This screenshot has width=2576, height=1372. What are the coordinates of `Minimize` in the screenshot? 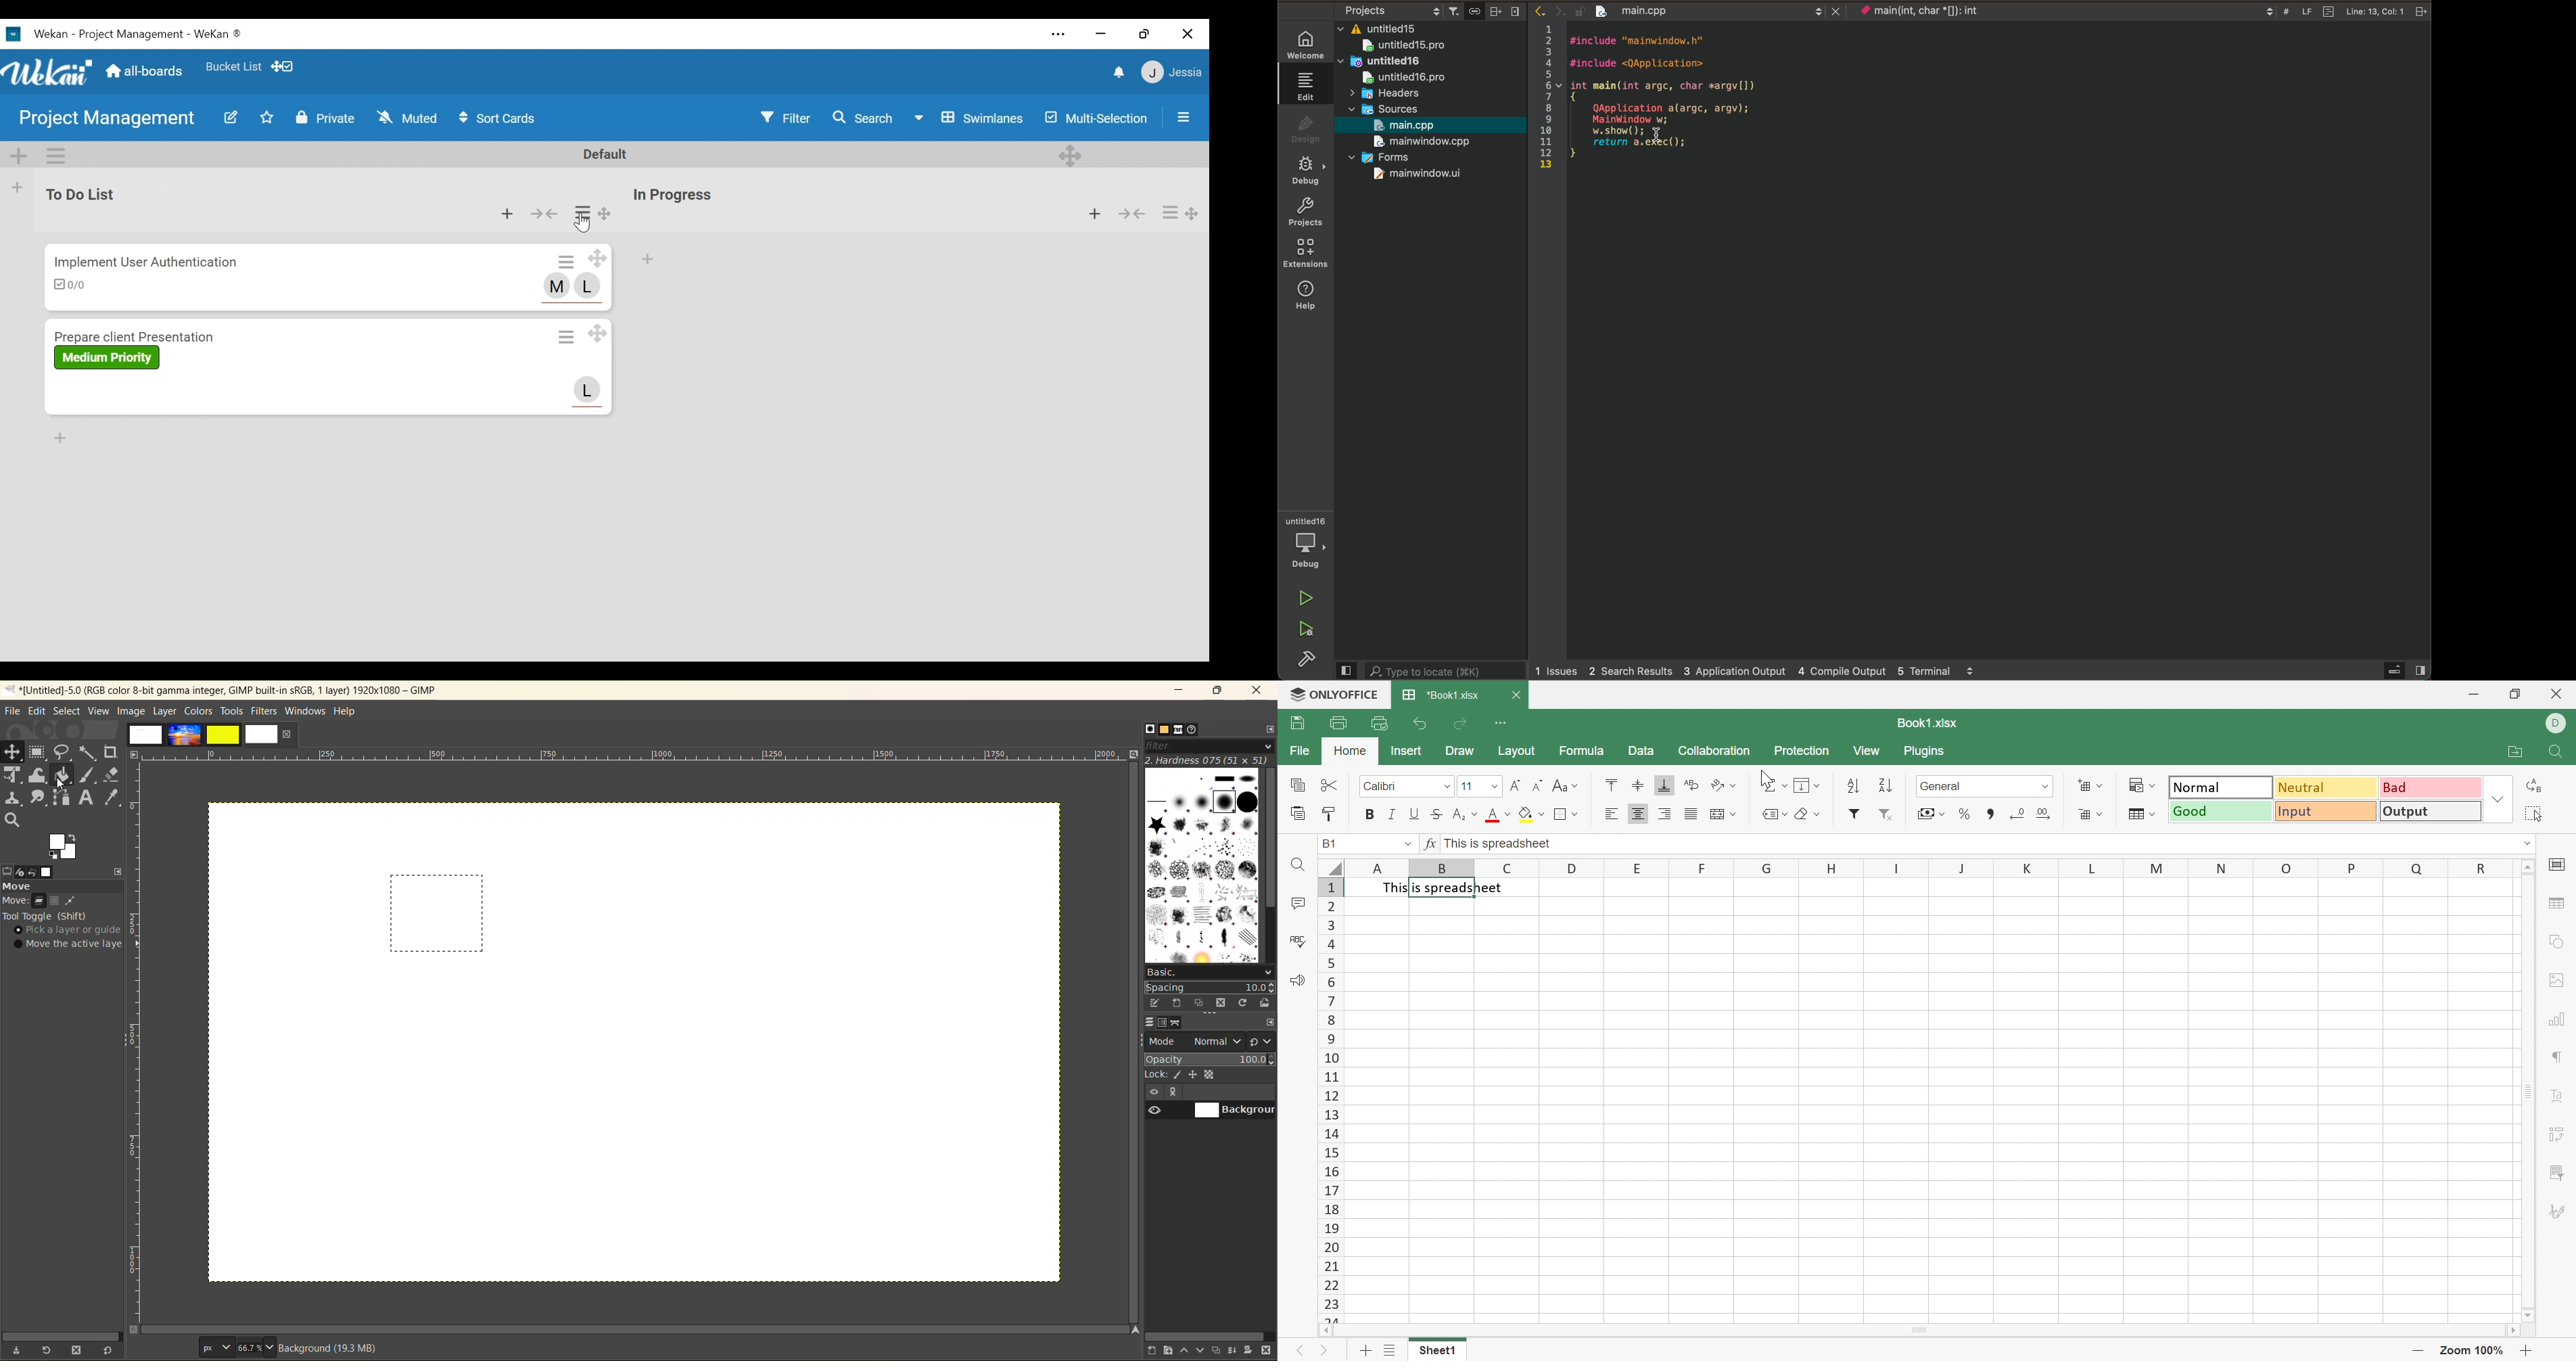 It's located at (2473, 694).